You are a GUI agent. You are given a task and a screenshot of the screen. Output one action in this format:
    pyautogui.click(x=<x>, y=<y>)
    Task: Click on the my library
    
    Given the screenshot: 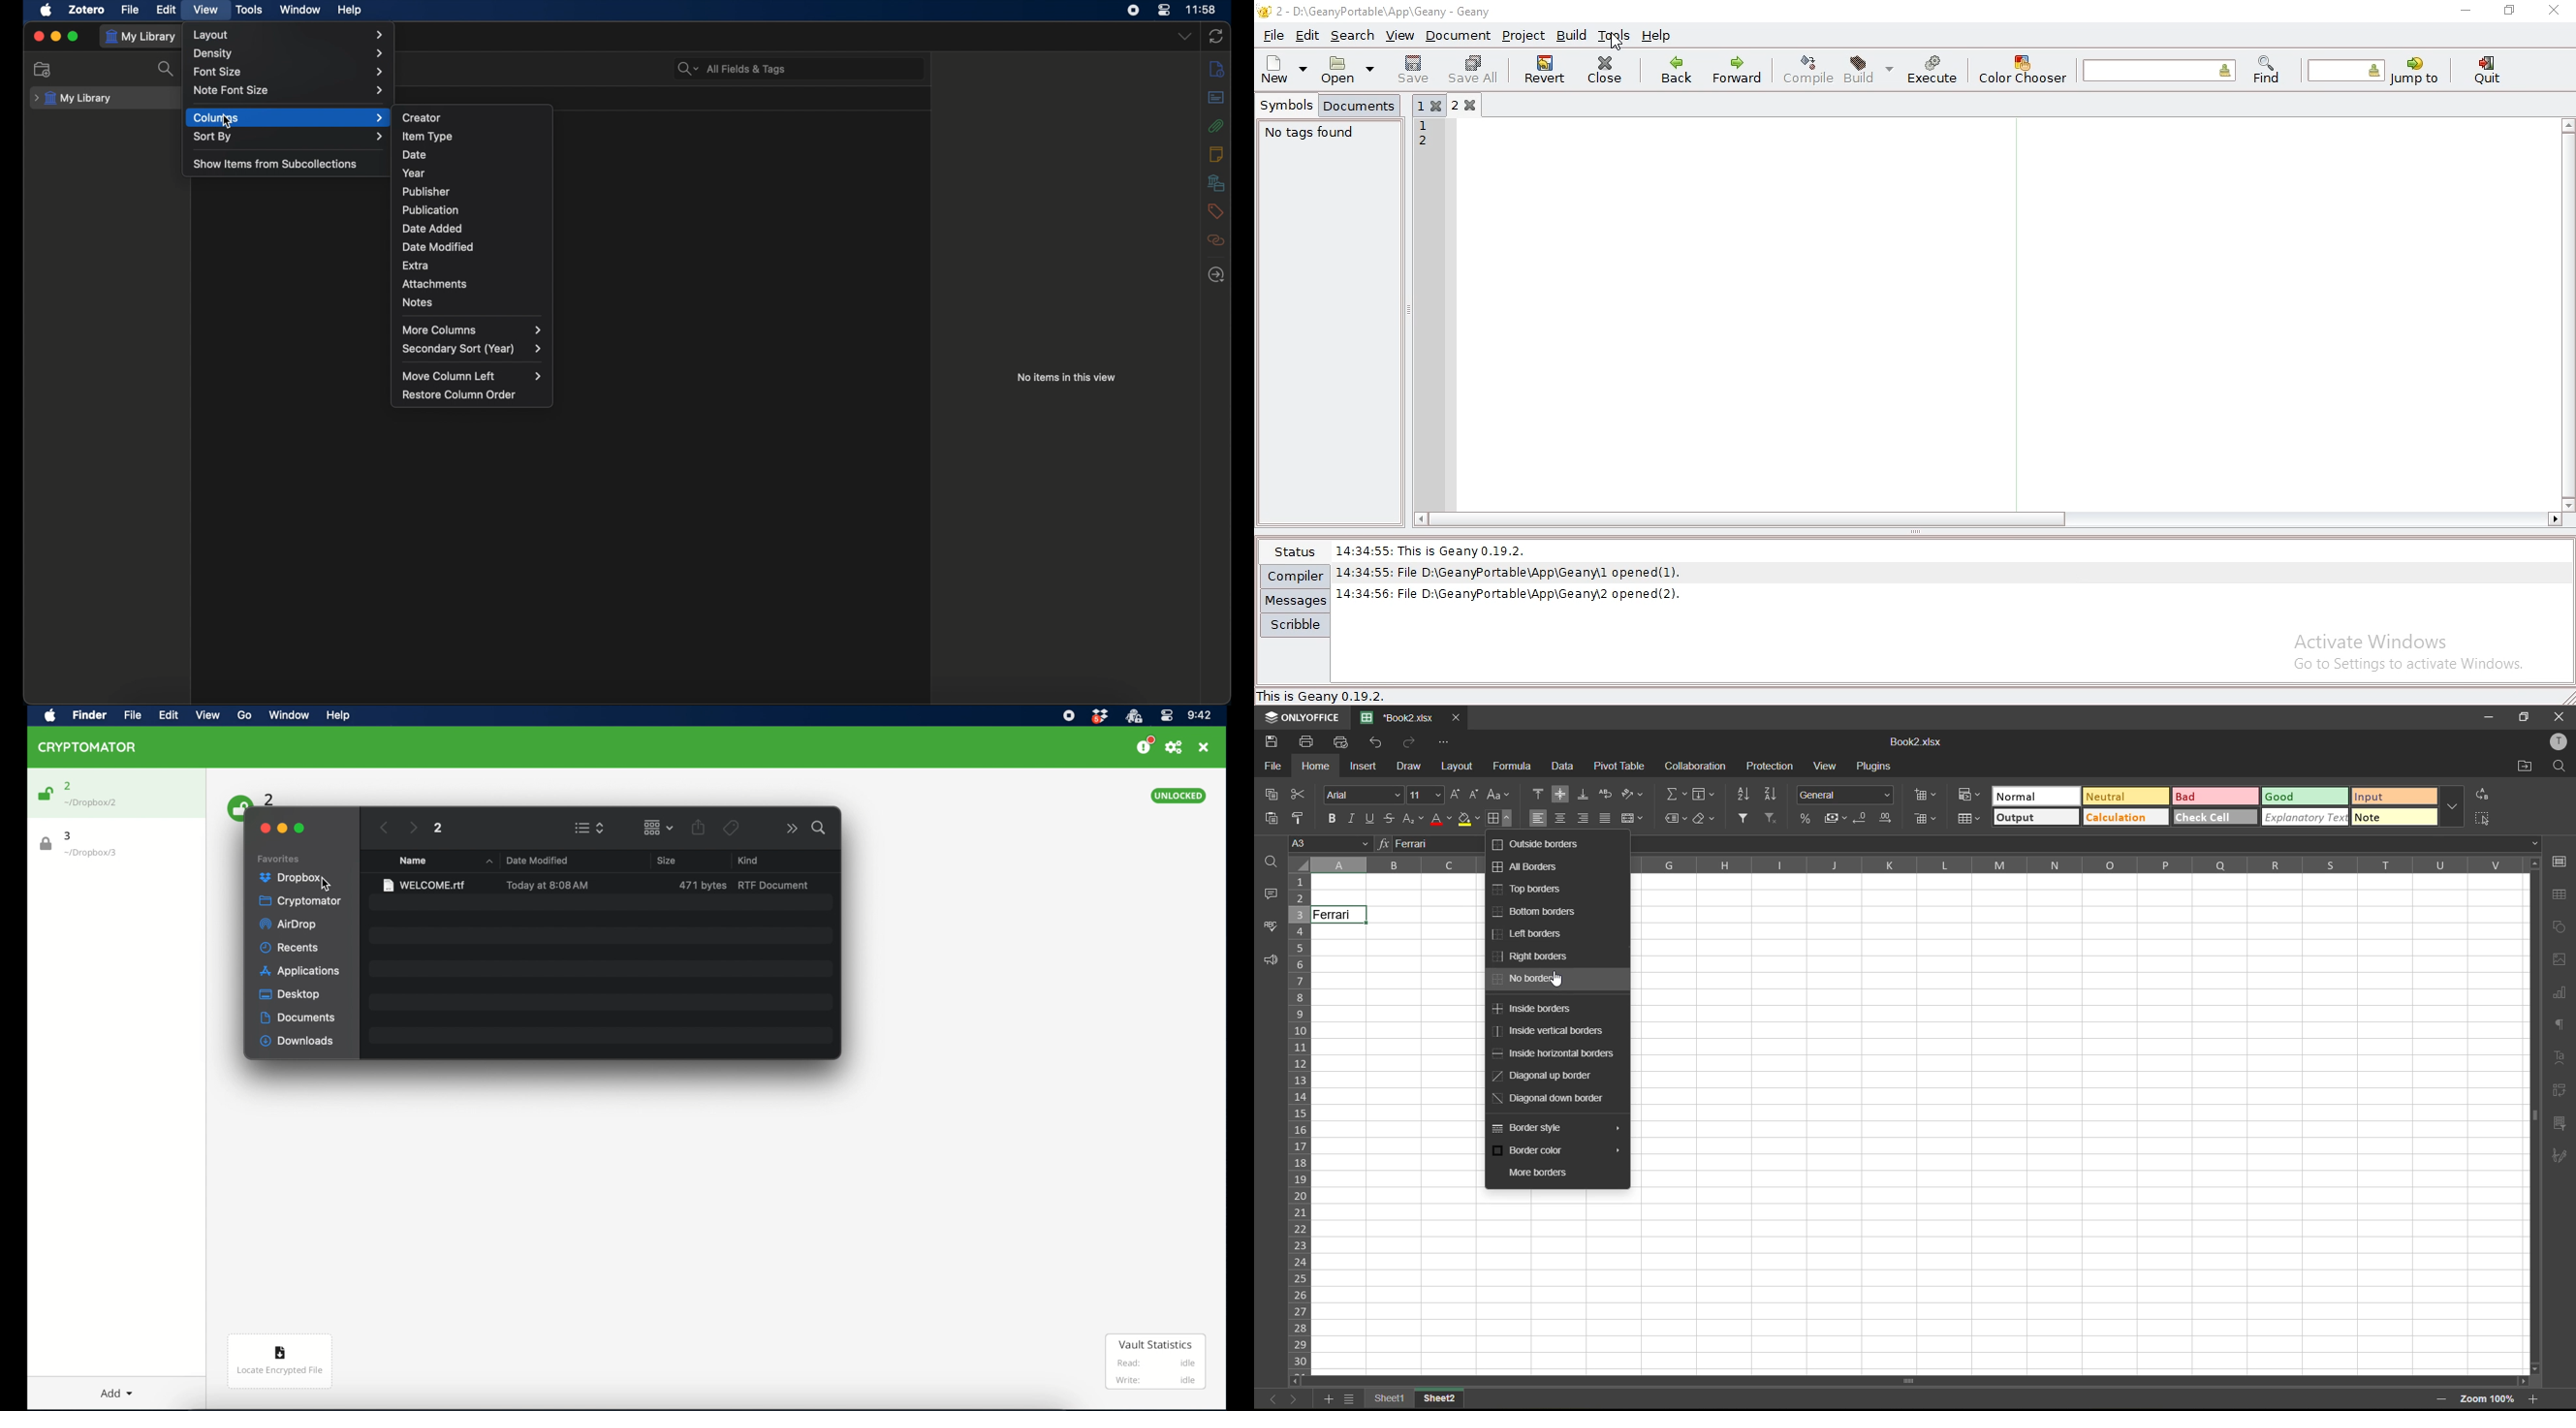 What is the action you would take?
    pyautogui.click(x=73, y=99)
    